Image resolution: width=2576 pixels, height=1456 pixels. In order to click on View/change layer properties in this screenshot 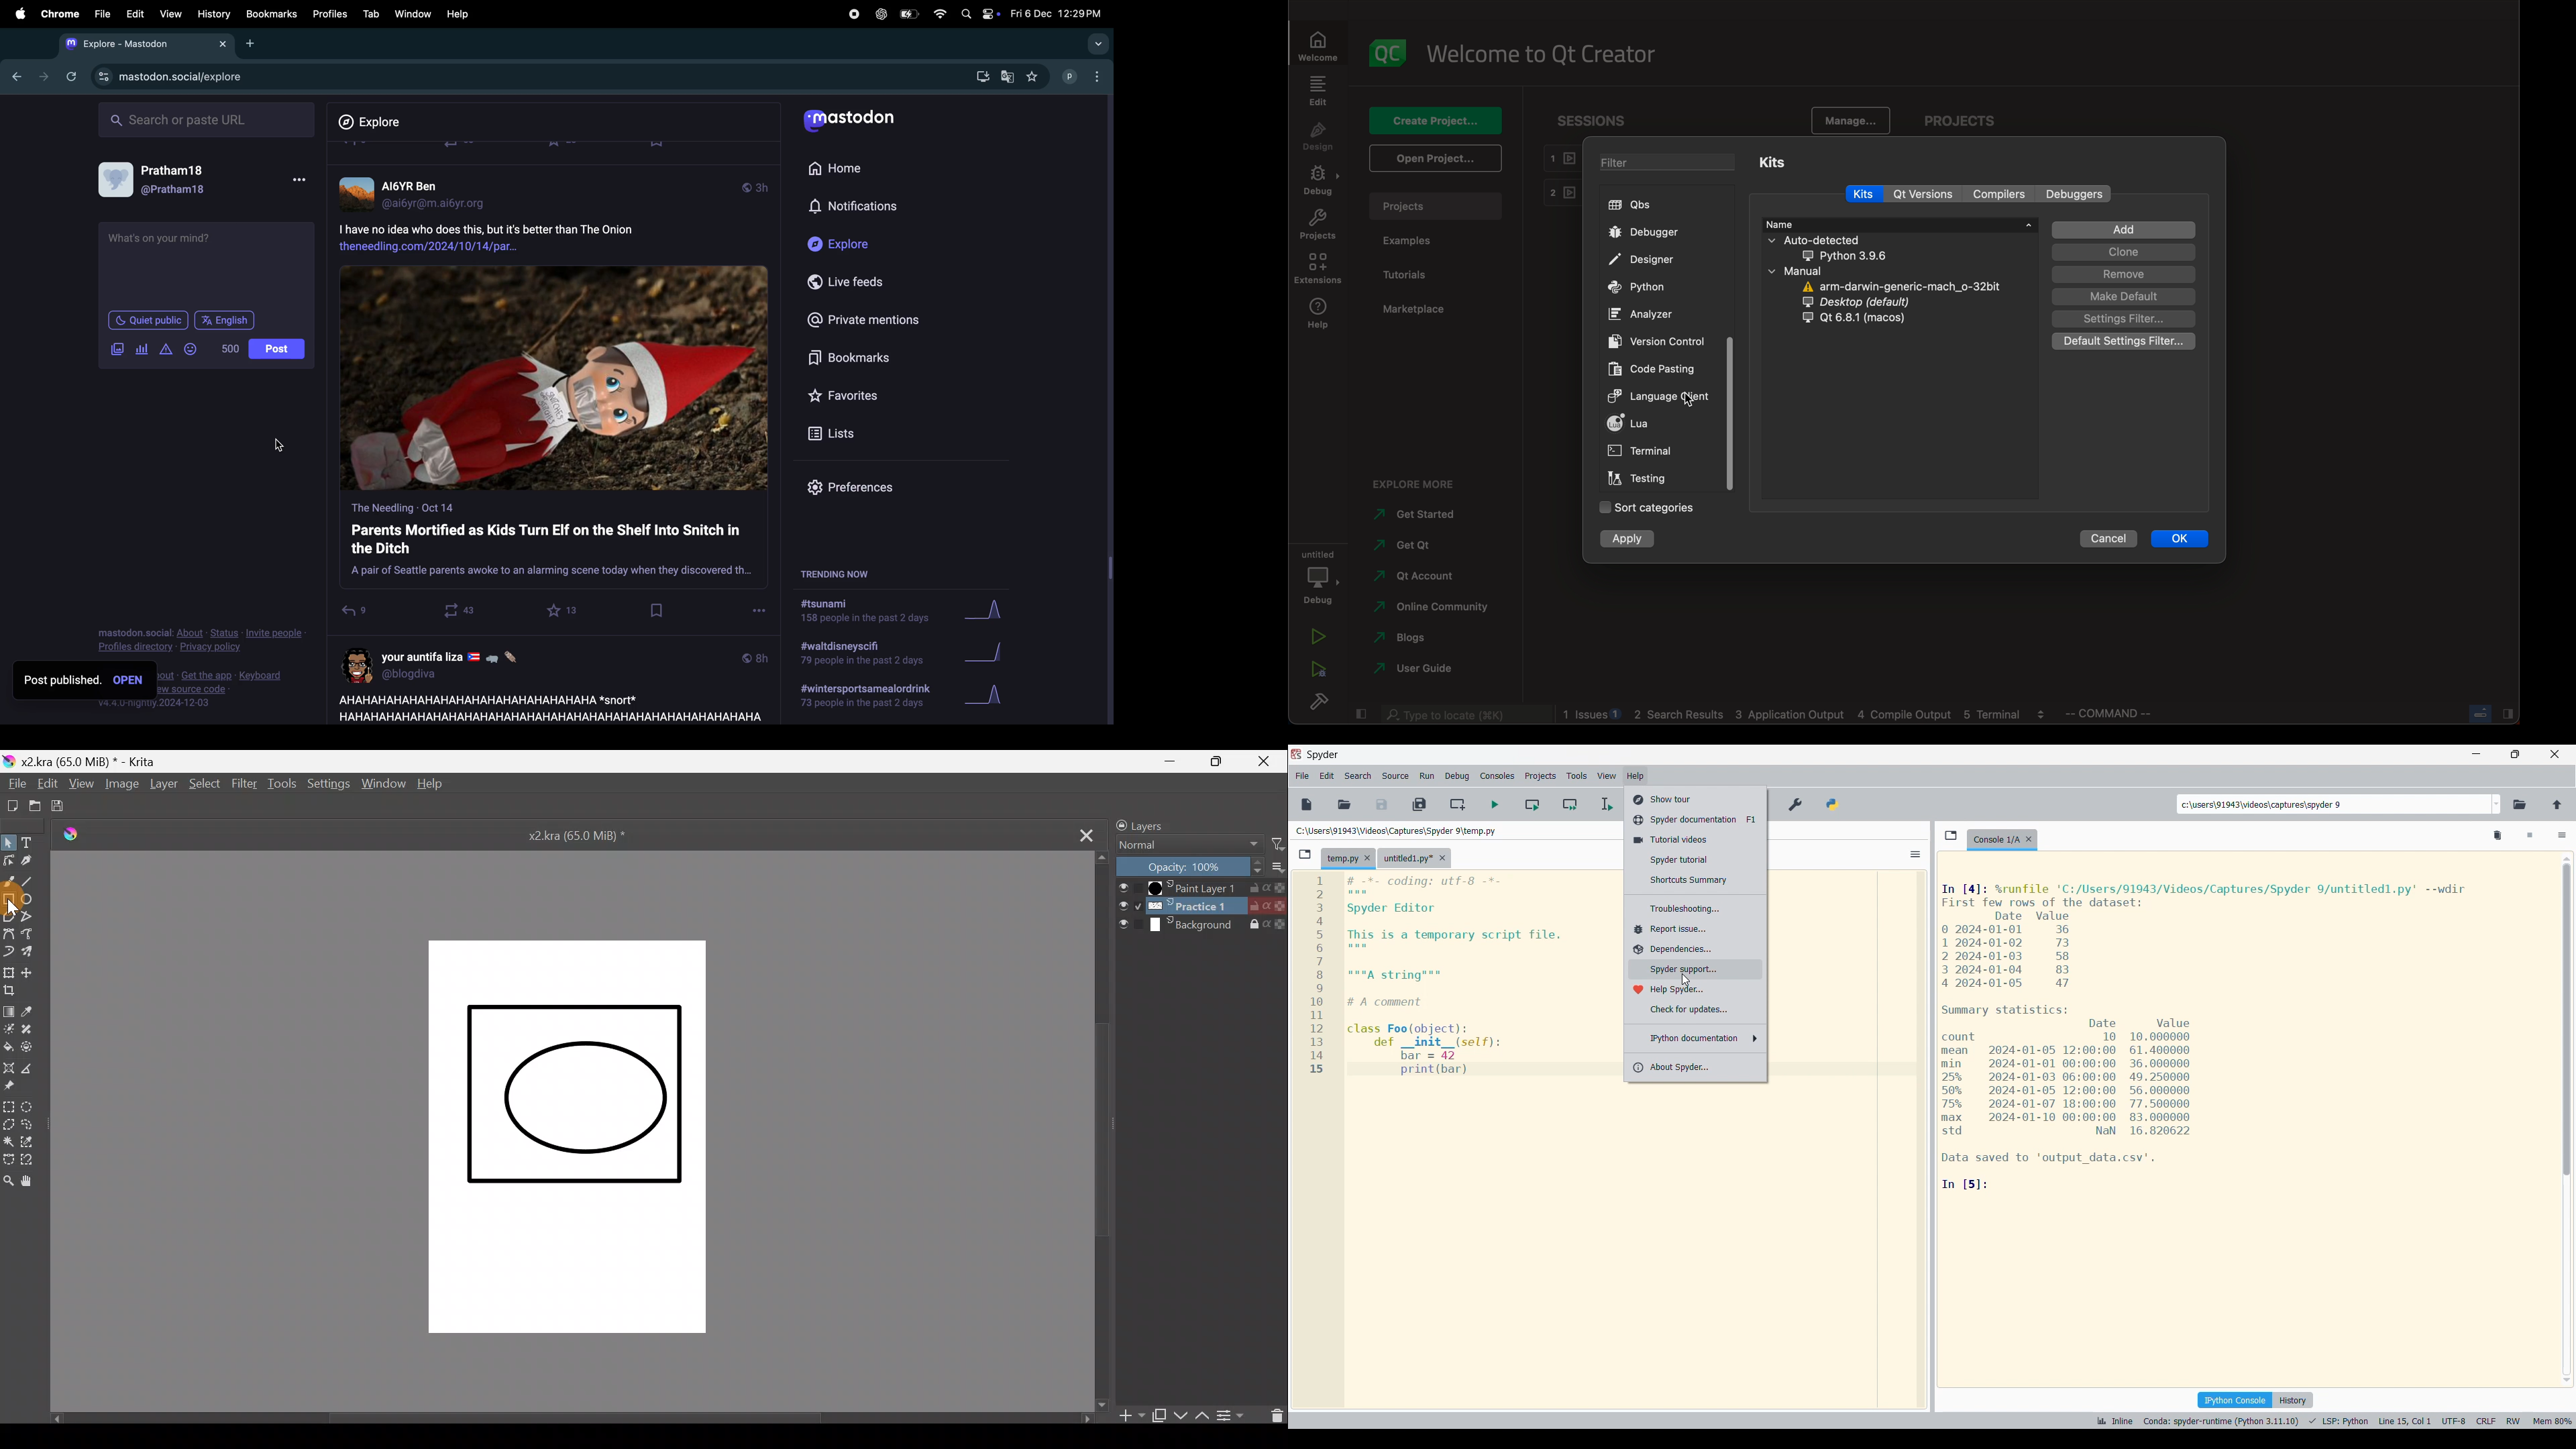, I will do `click(1234, 1415)`.